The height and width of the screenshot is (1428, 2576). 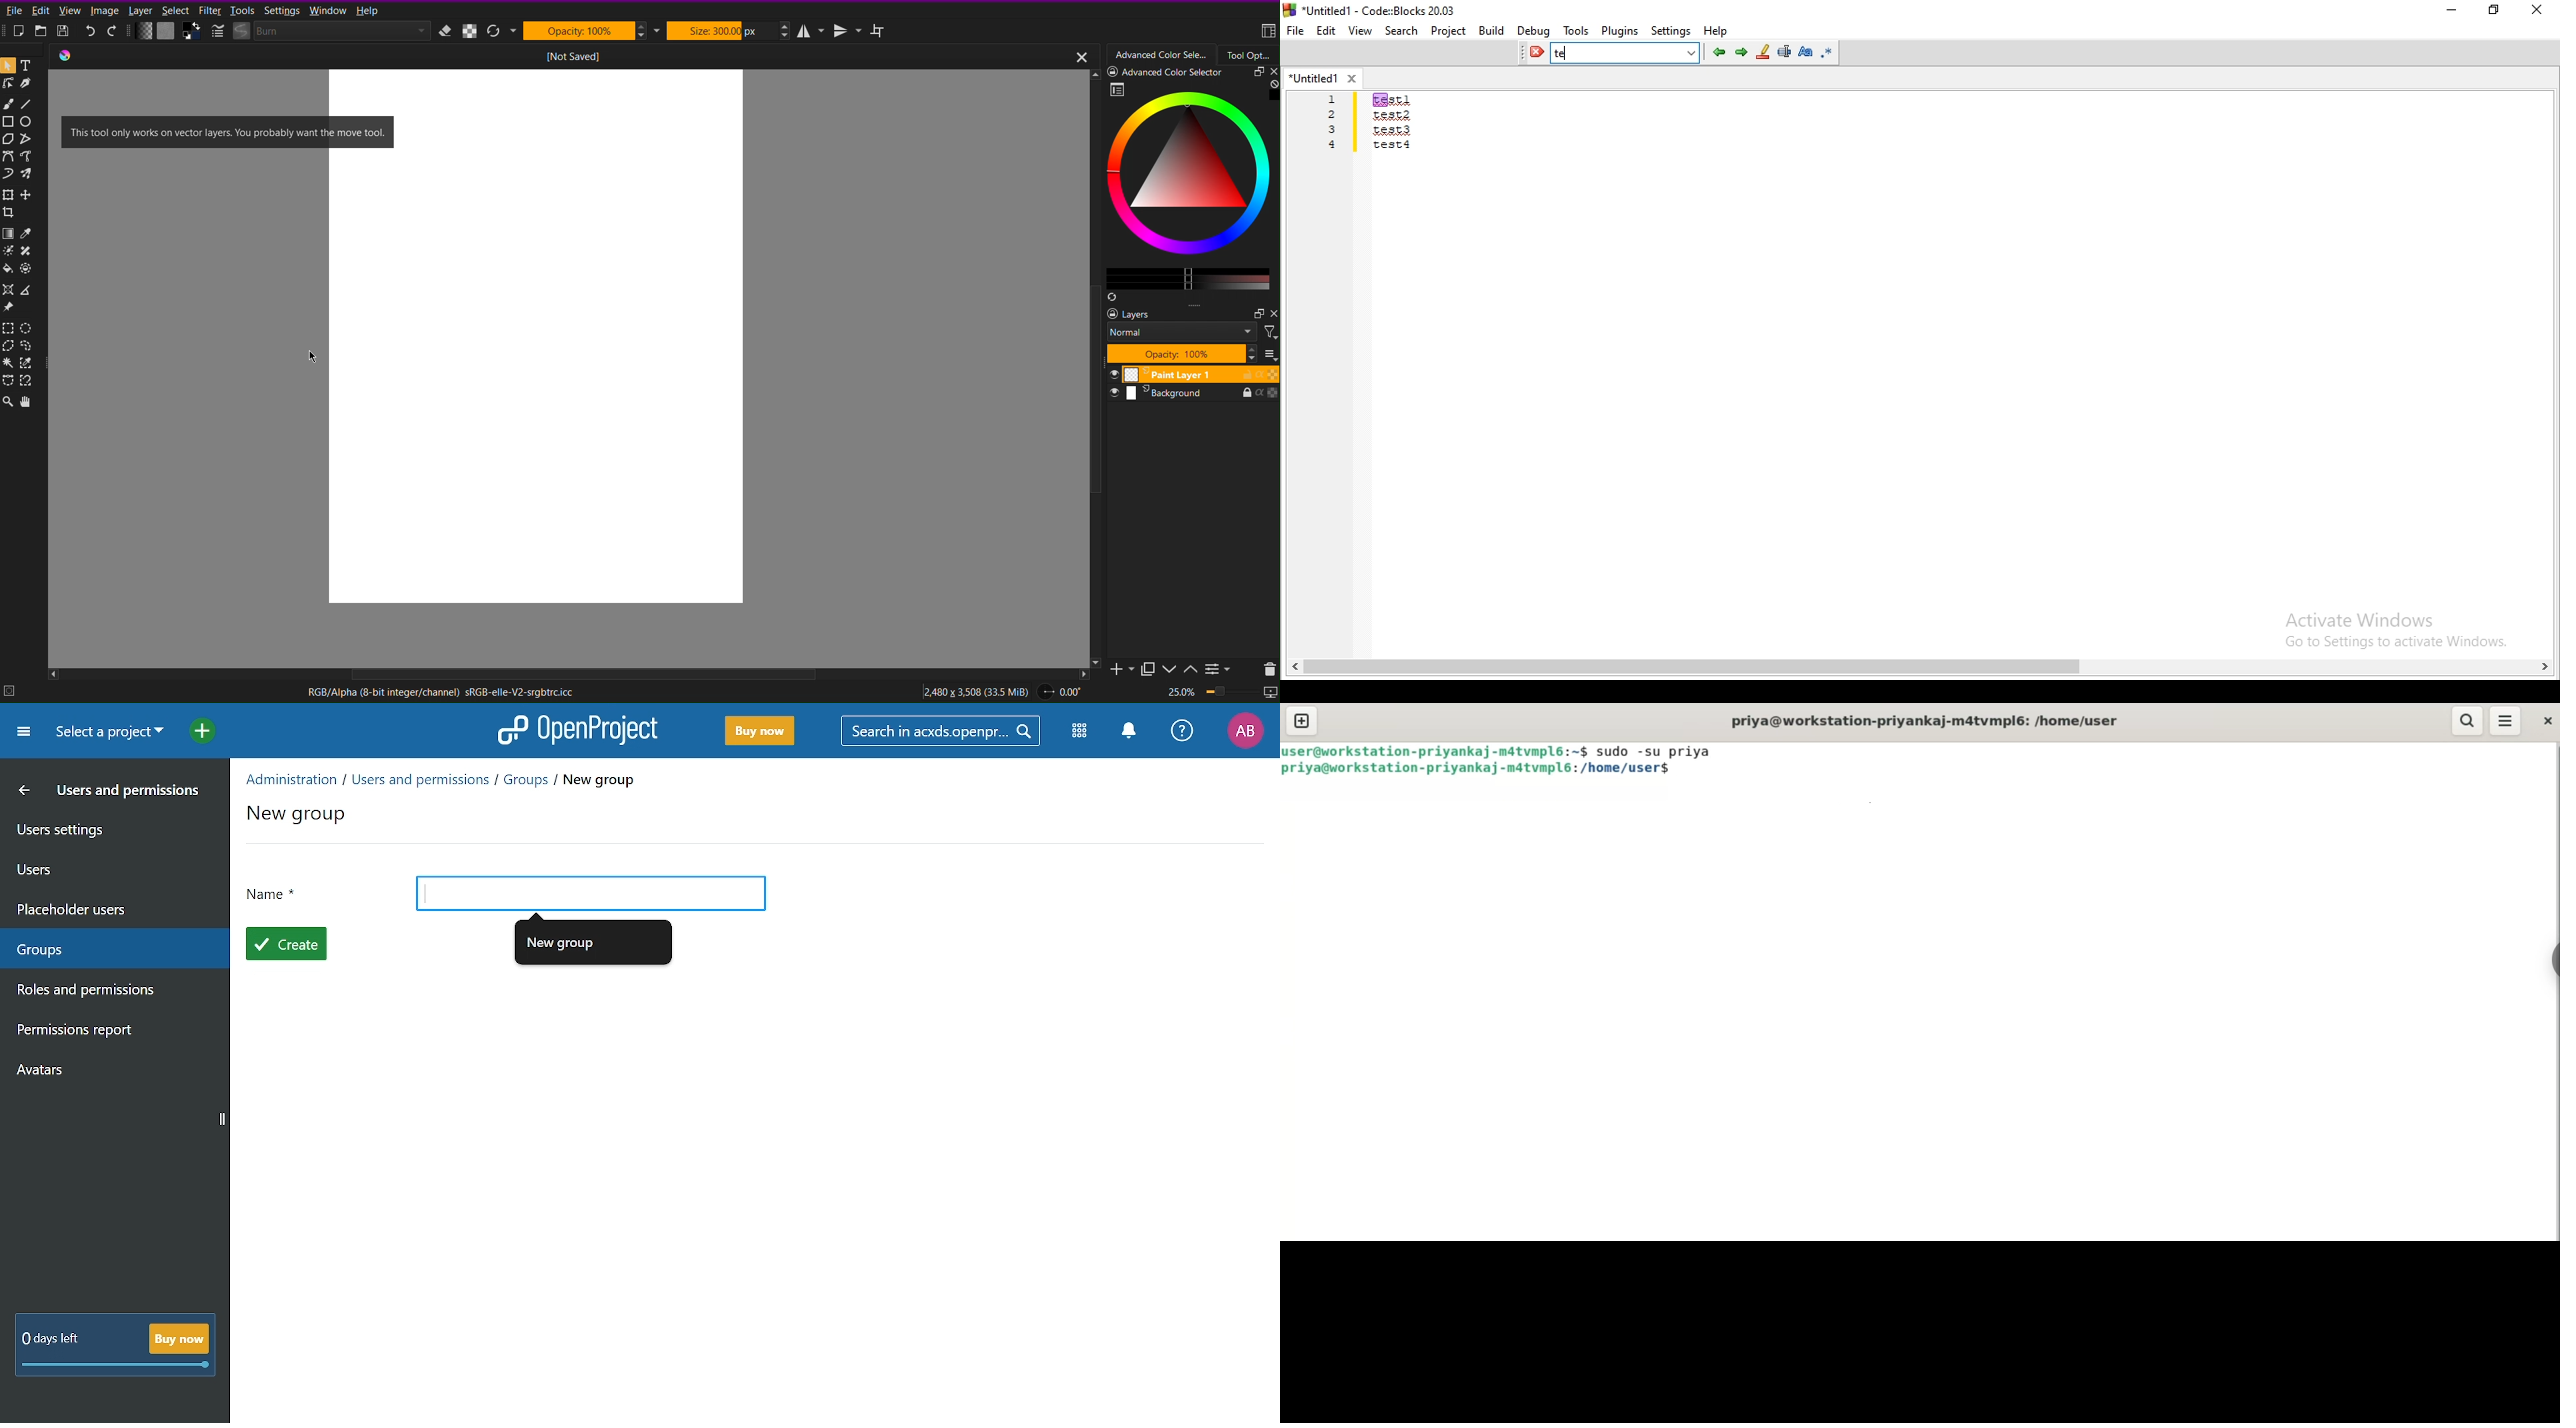 I want to click on users, so click(x=103, y=868).